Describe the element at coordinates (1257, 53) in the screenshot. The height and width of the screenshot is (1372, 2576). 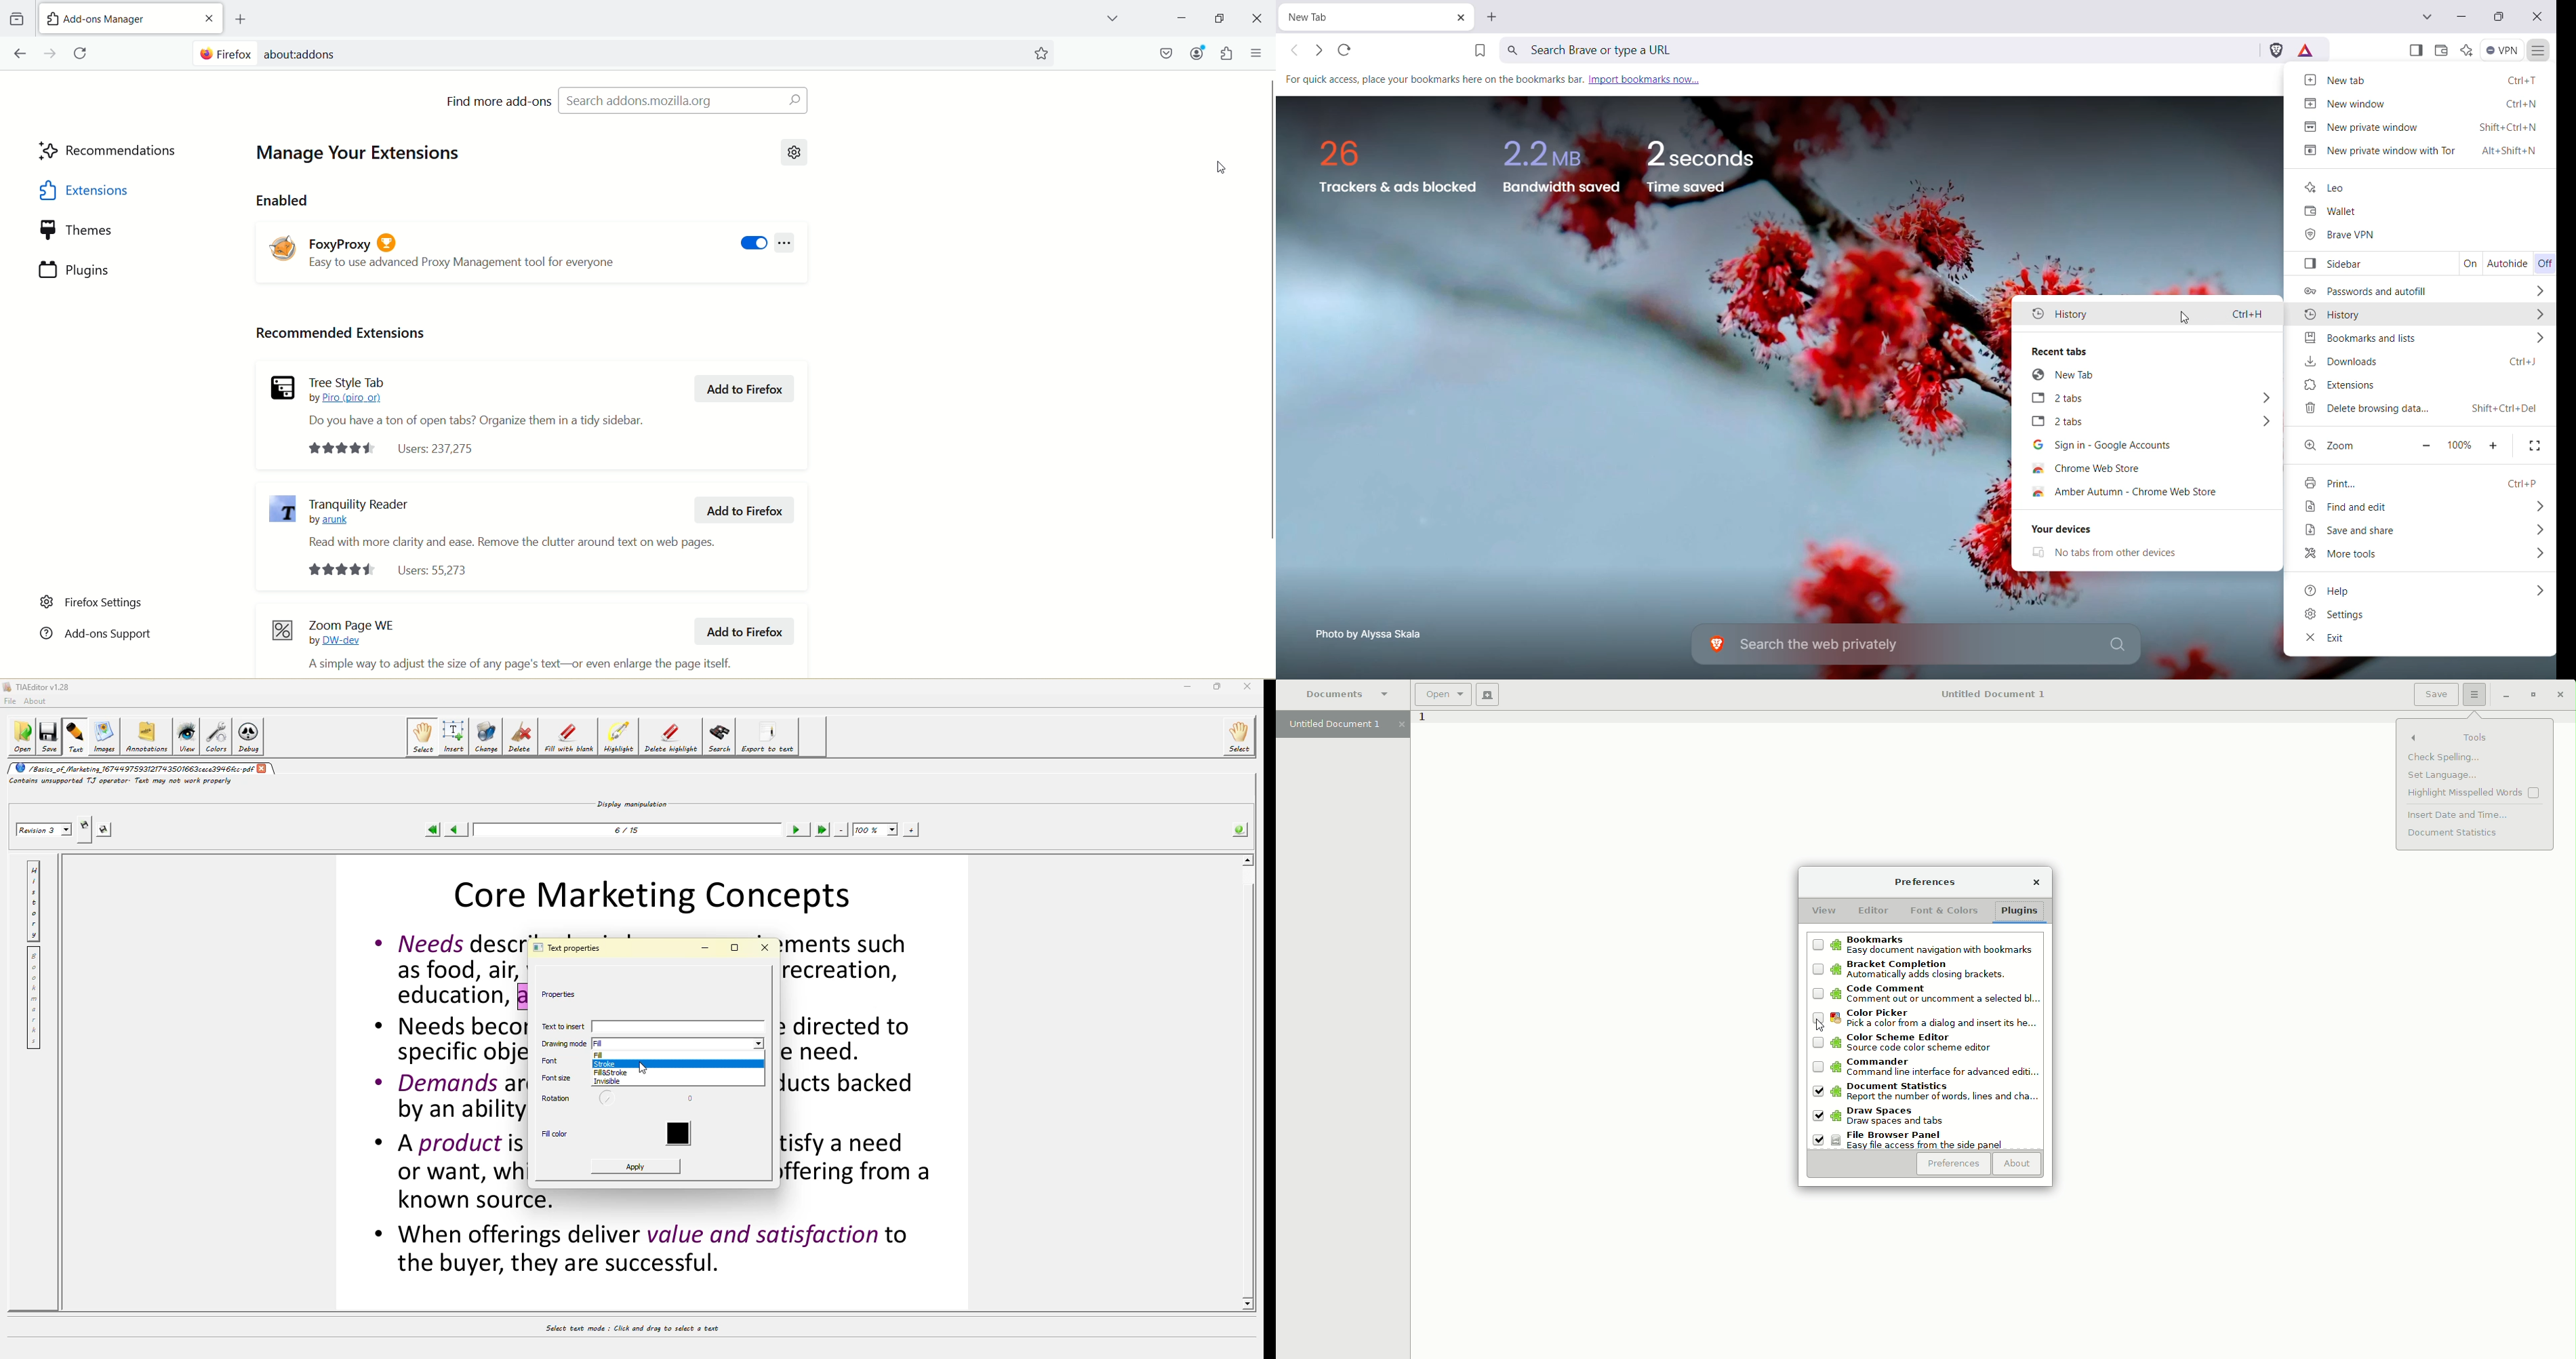
I see `More` at that location.